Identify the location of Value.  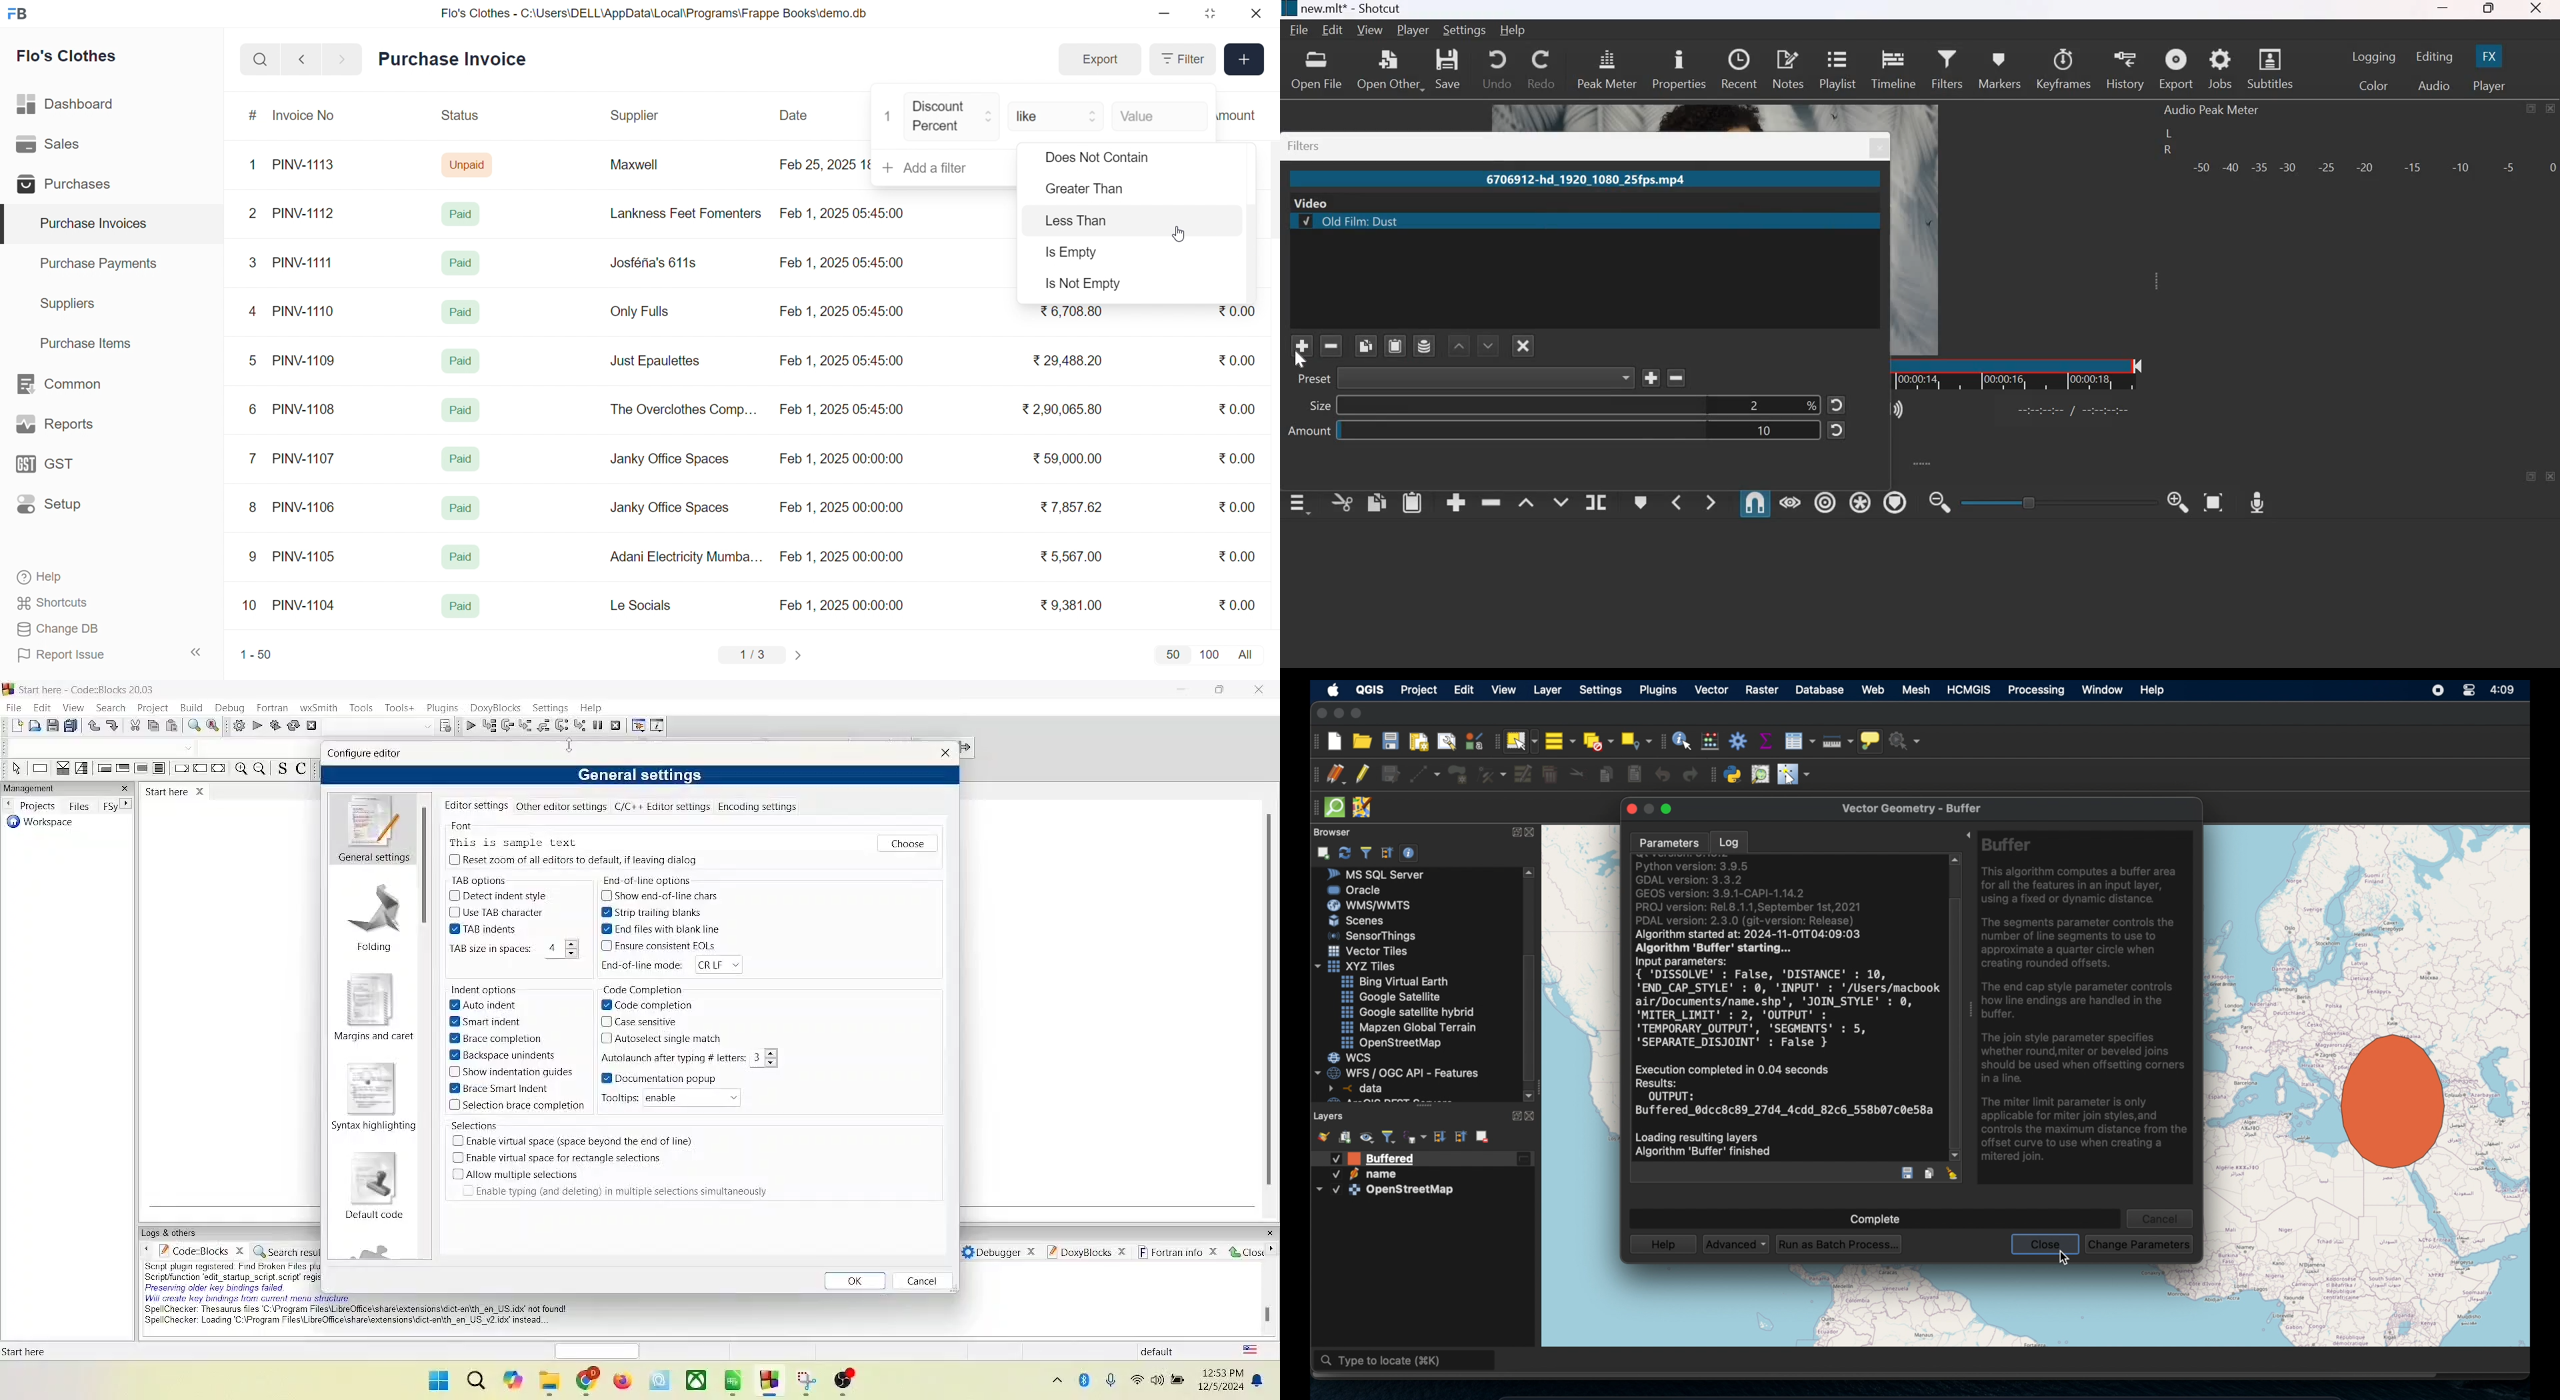
(1159, 115).